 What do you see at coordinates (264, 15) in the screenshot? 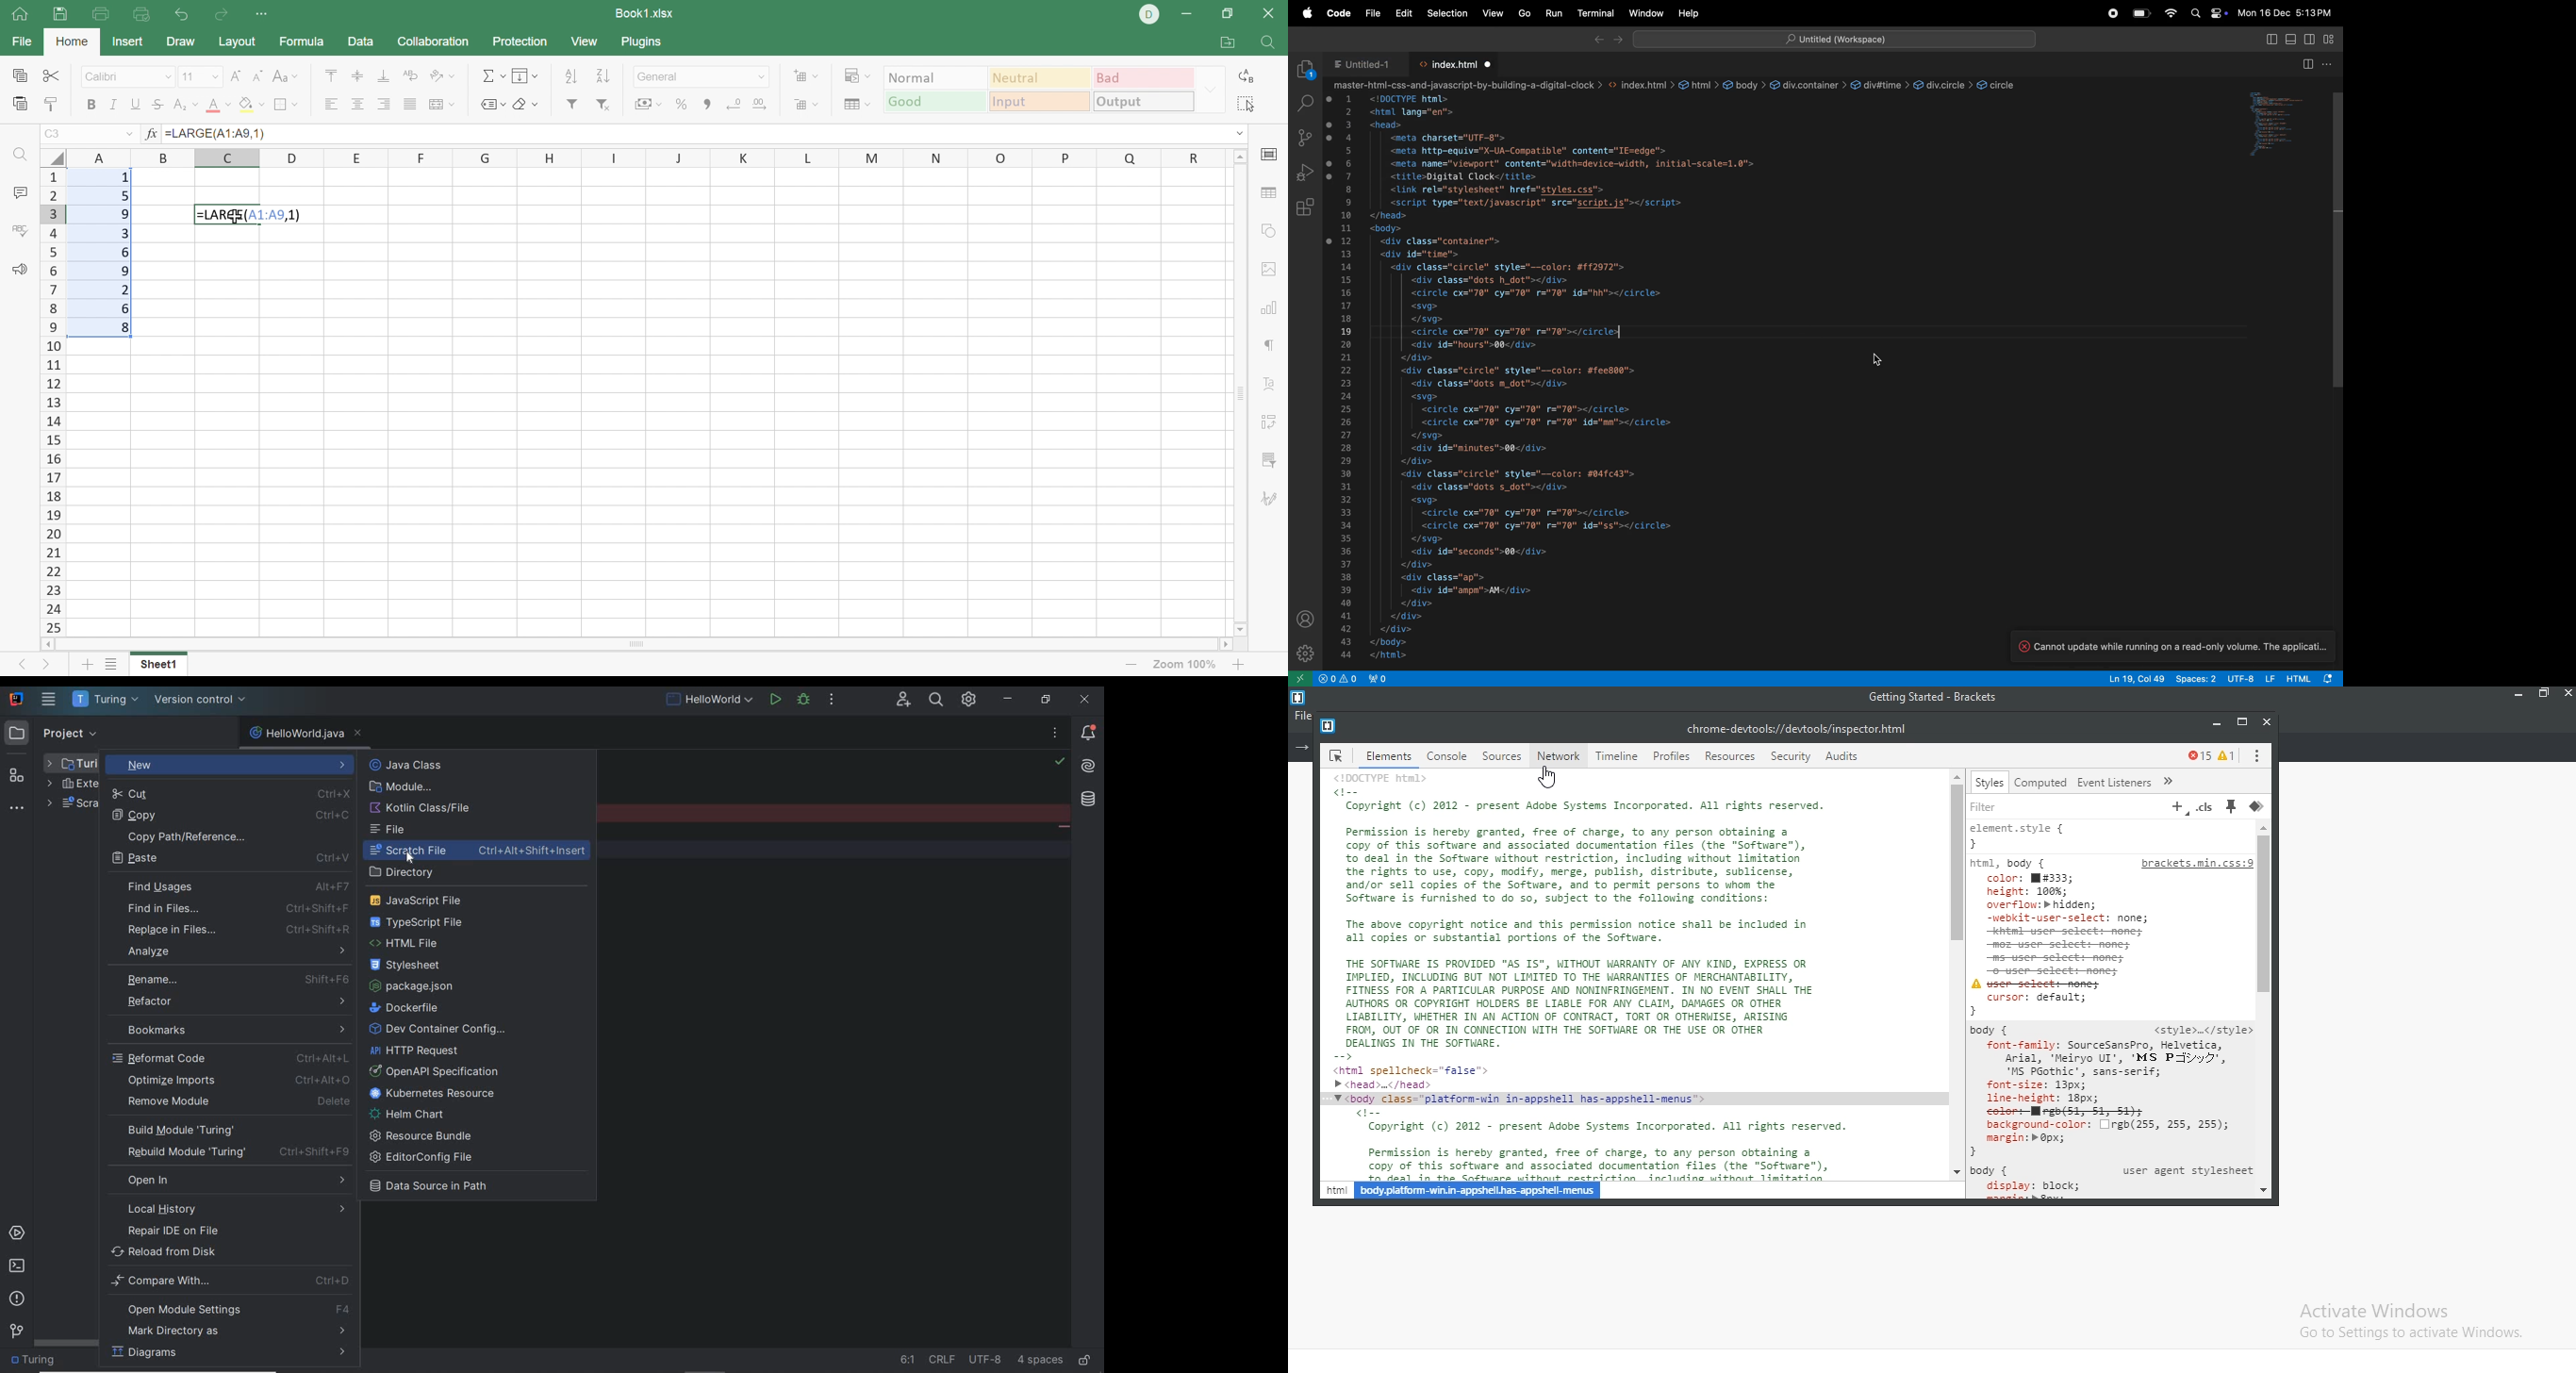
I see `Customize quick access toolabr` at bounding box center [264, 15].